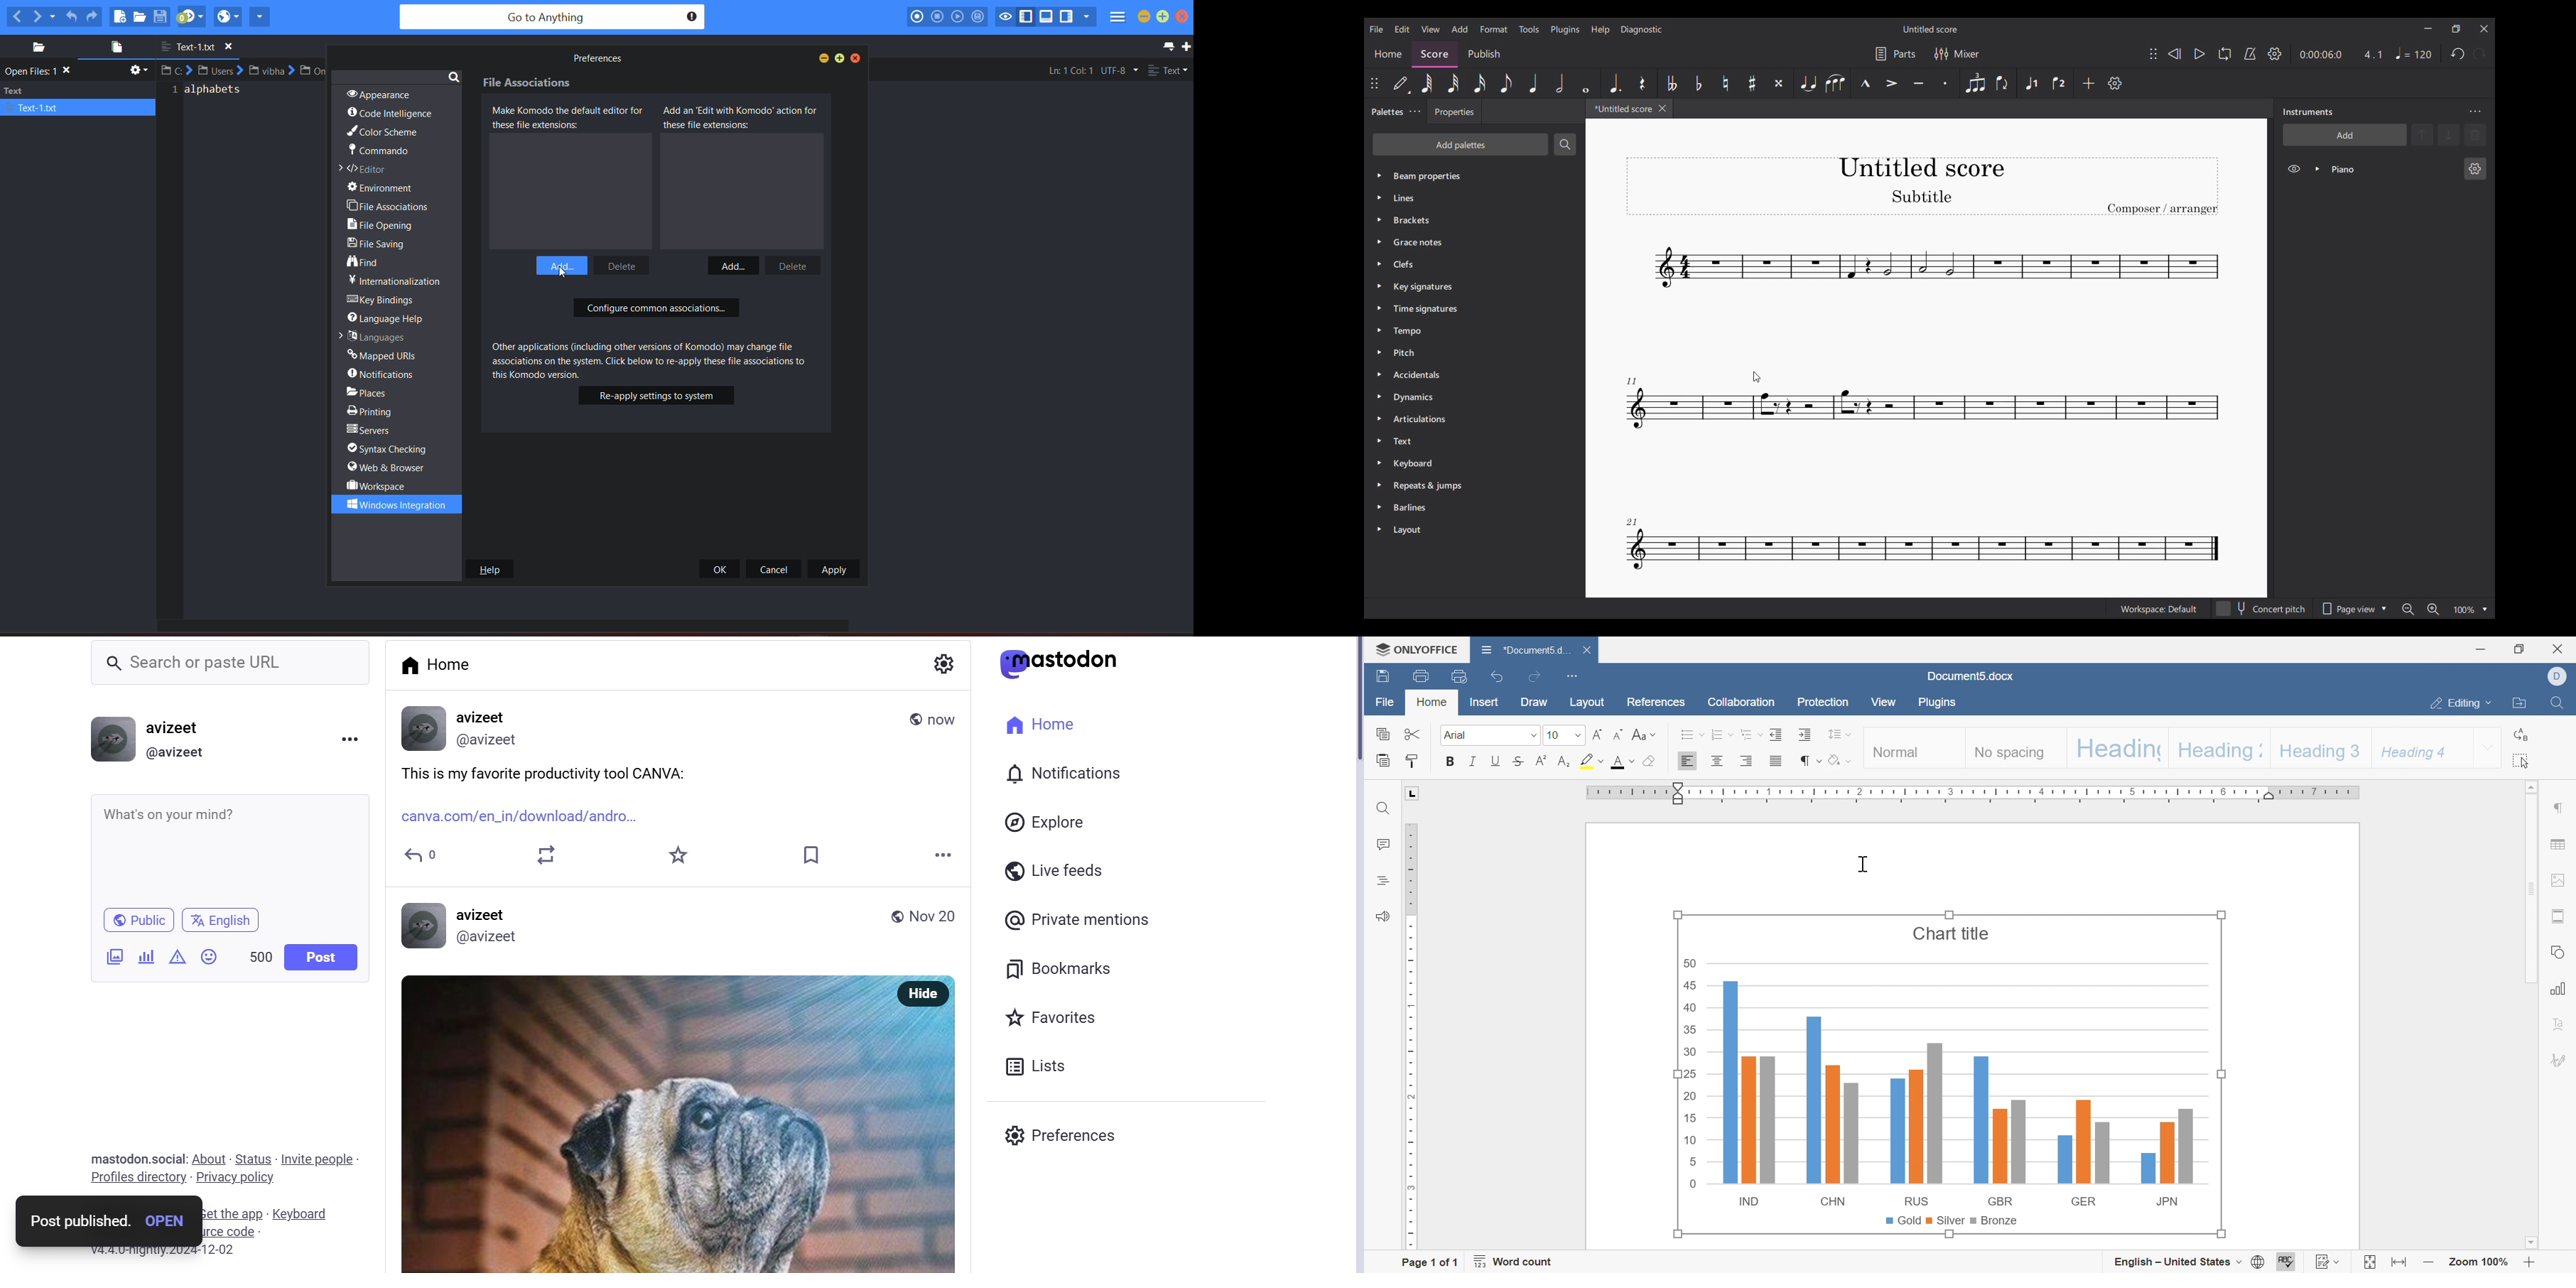 Image resolution: width=2576 pixels, height=1288 pixels. I want to click on Tempo, so click(1470, 331).